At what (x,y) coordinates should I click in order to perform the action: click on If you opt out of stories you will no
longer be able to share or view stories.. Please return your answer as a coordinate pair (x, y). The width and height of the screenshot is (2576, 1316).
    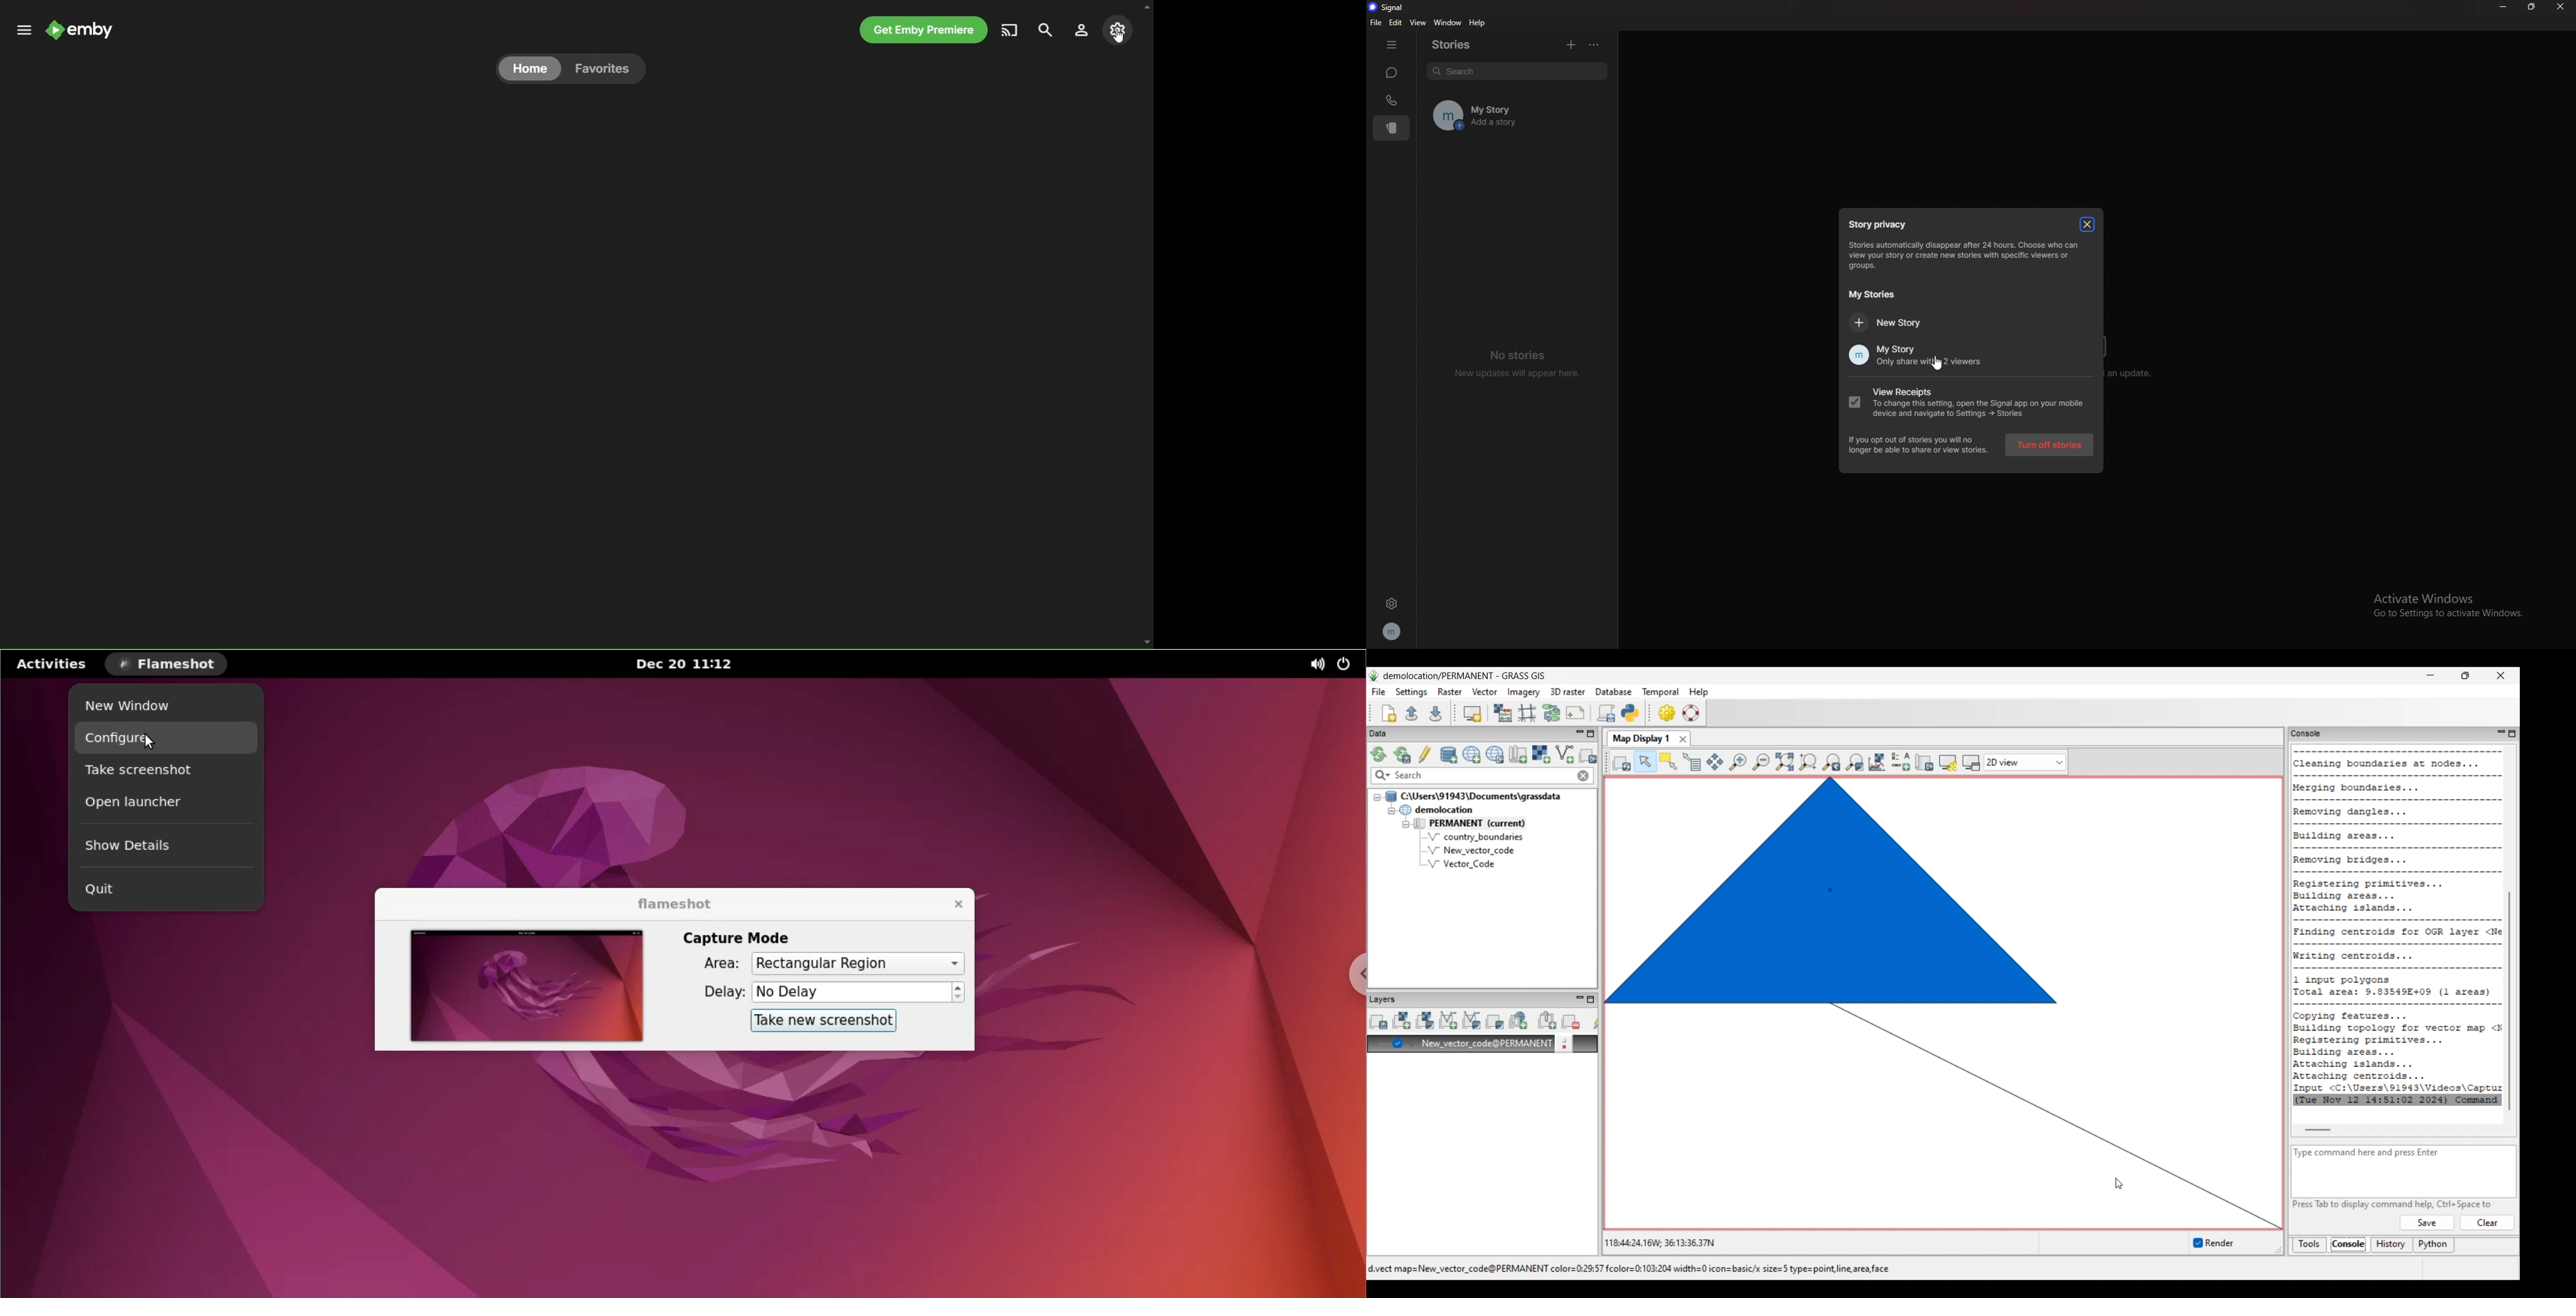
    Looking at the image, I should click on (1919, 445).